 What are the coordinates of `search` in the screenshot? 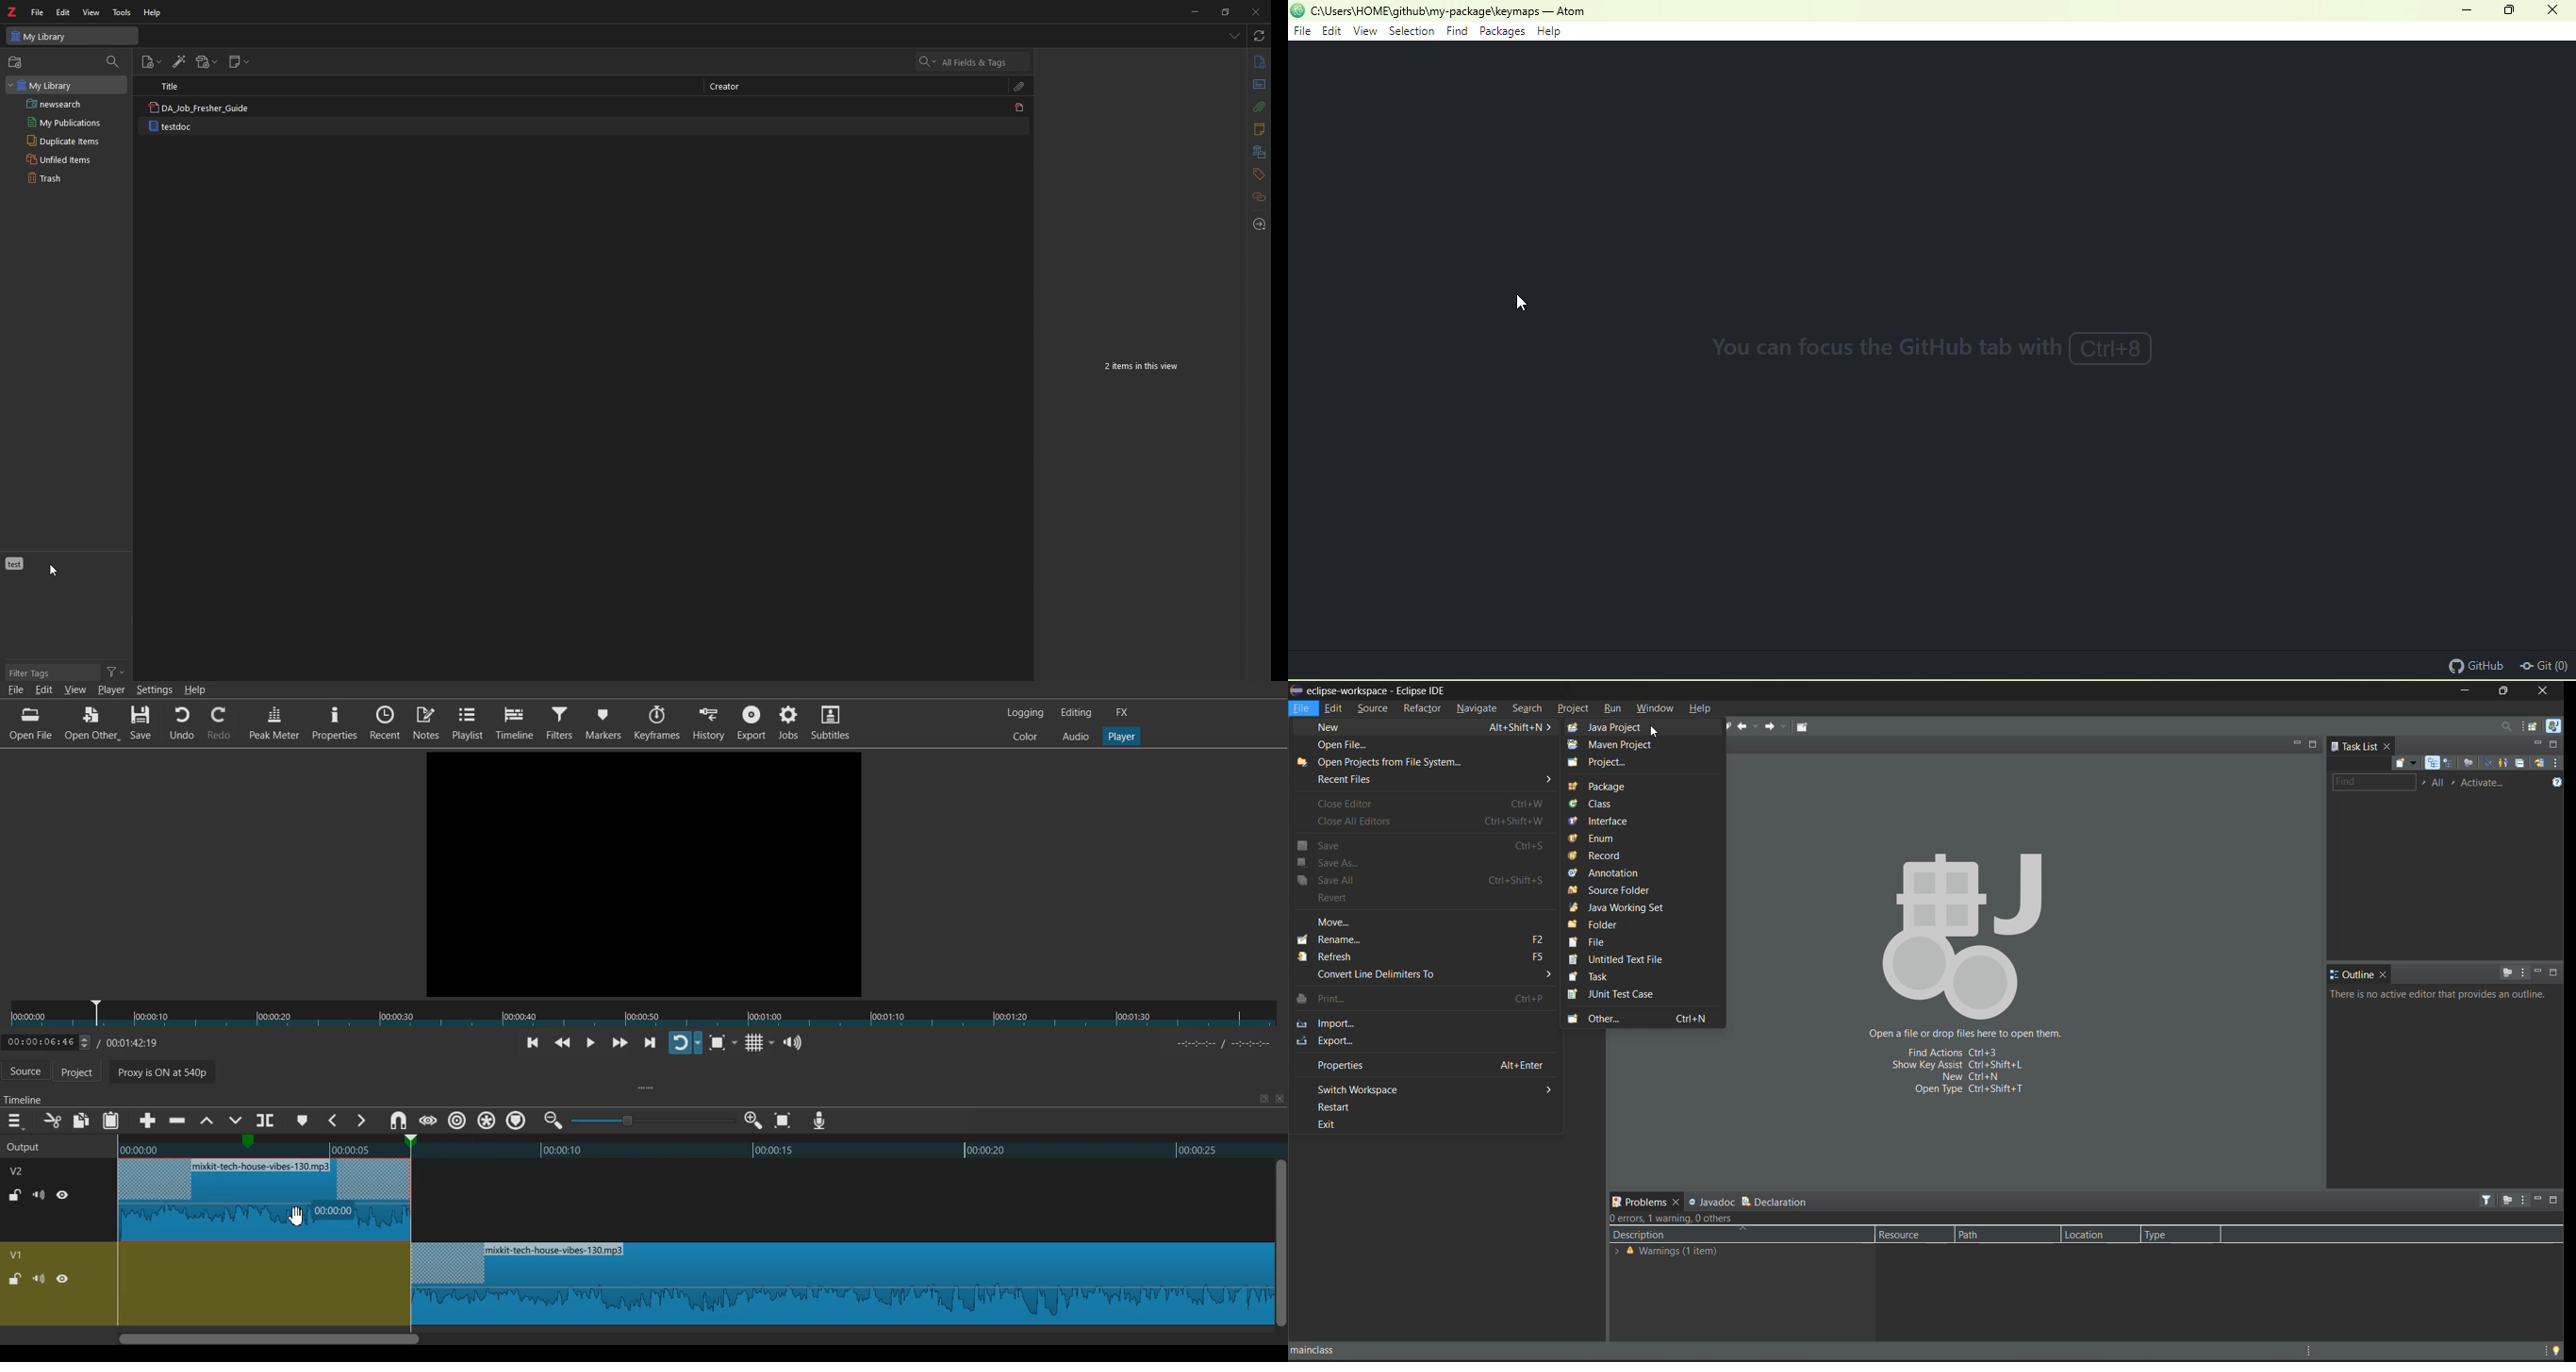 It's located at (1527, 709).